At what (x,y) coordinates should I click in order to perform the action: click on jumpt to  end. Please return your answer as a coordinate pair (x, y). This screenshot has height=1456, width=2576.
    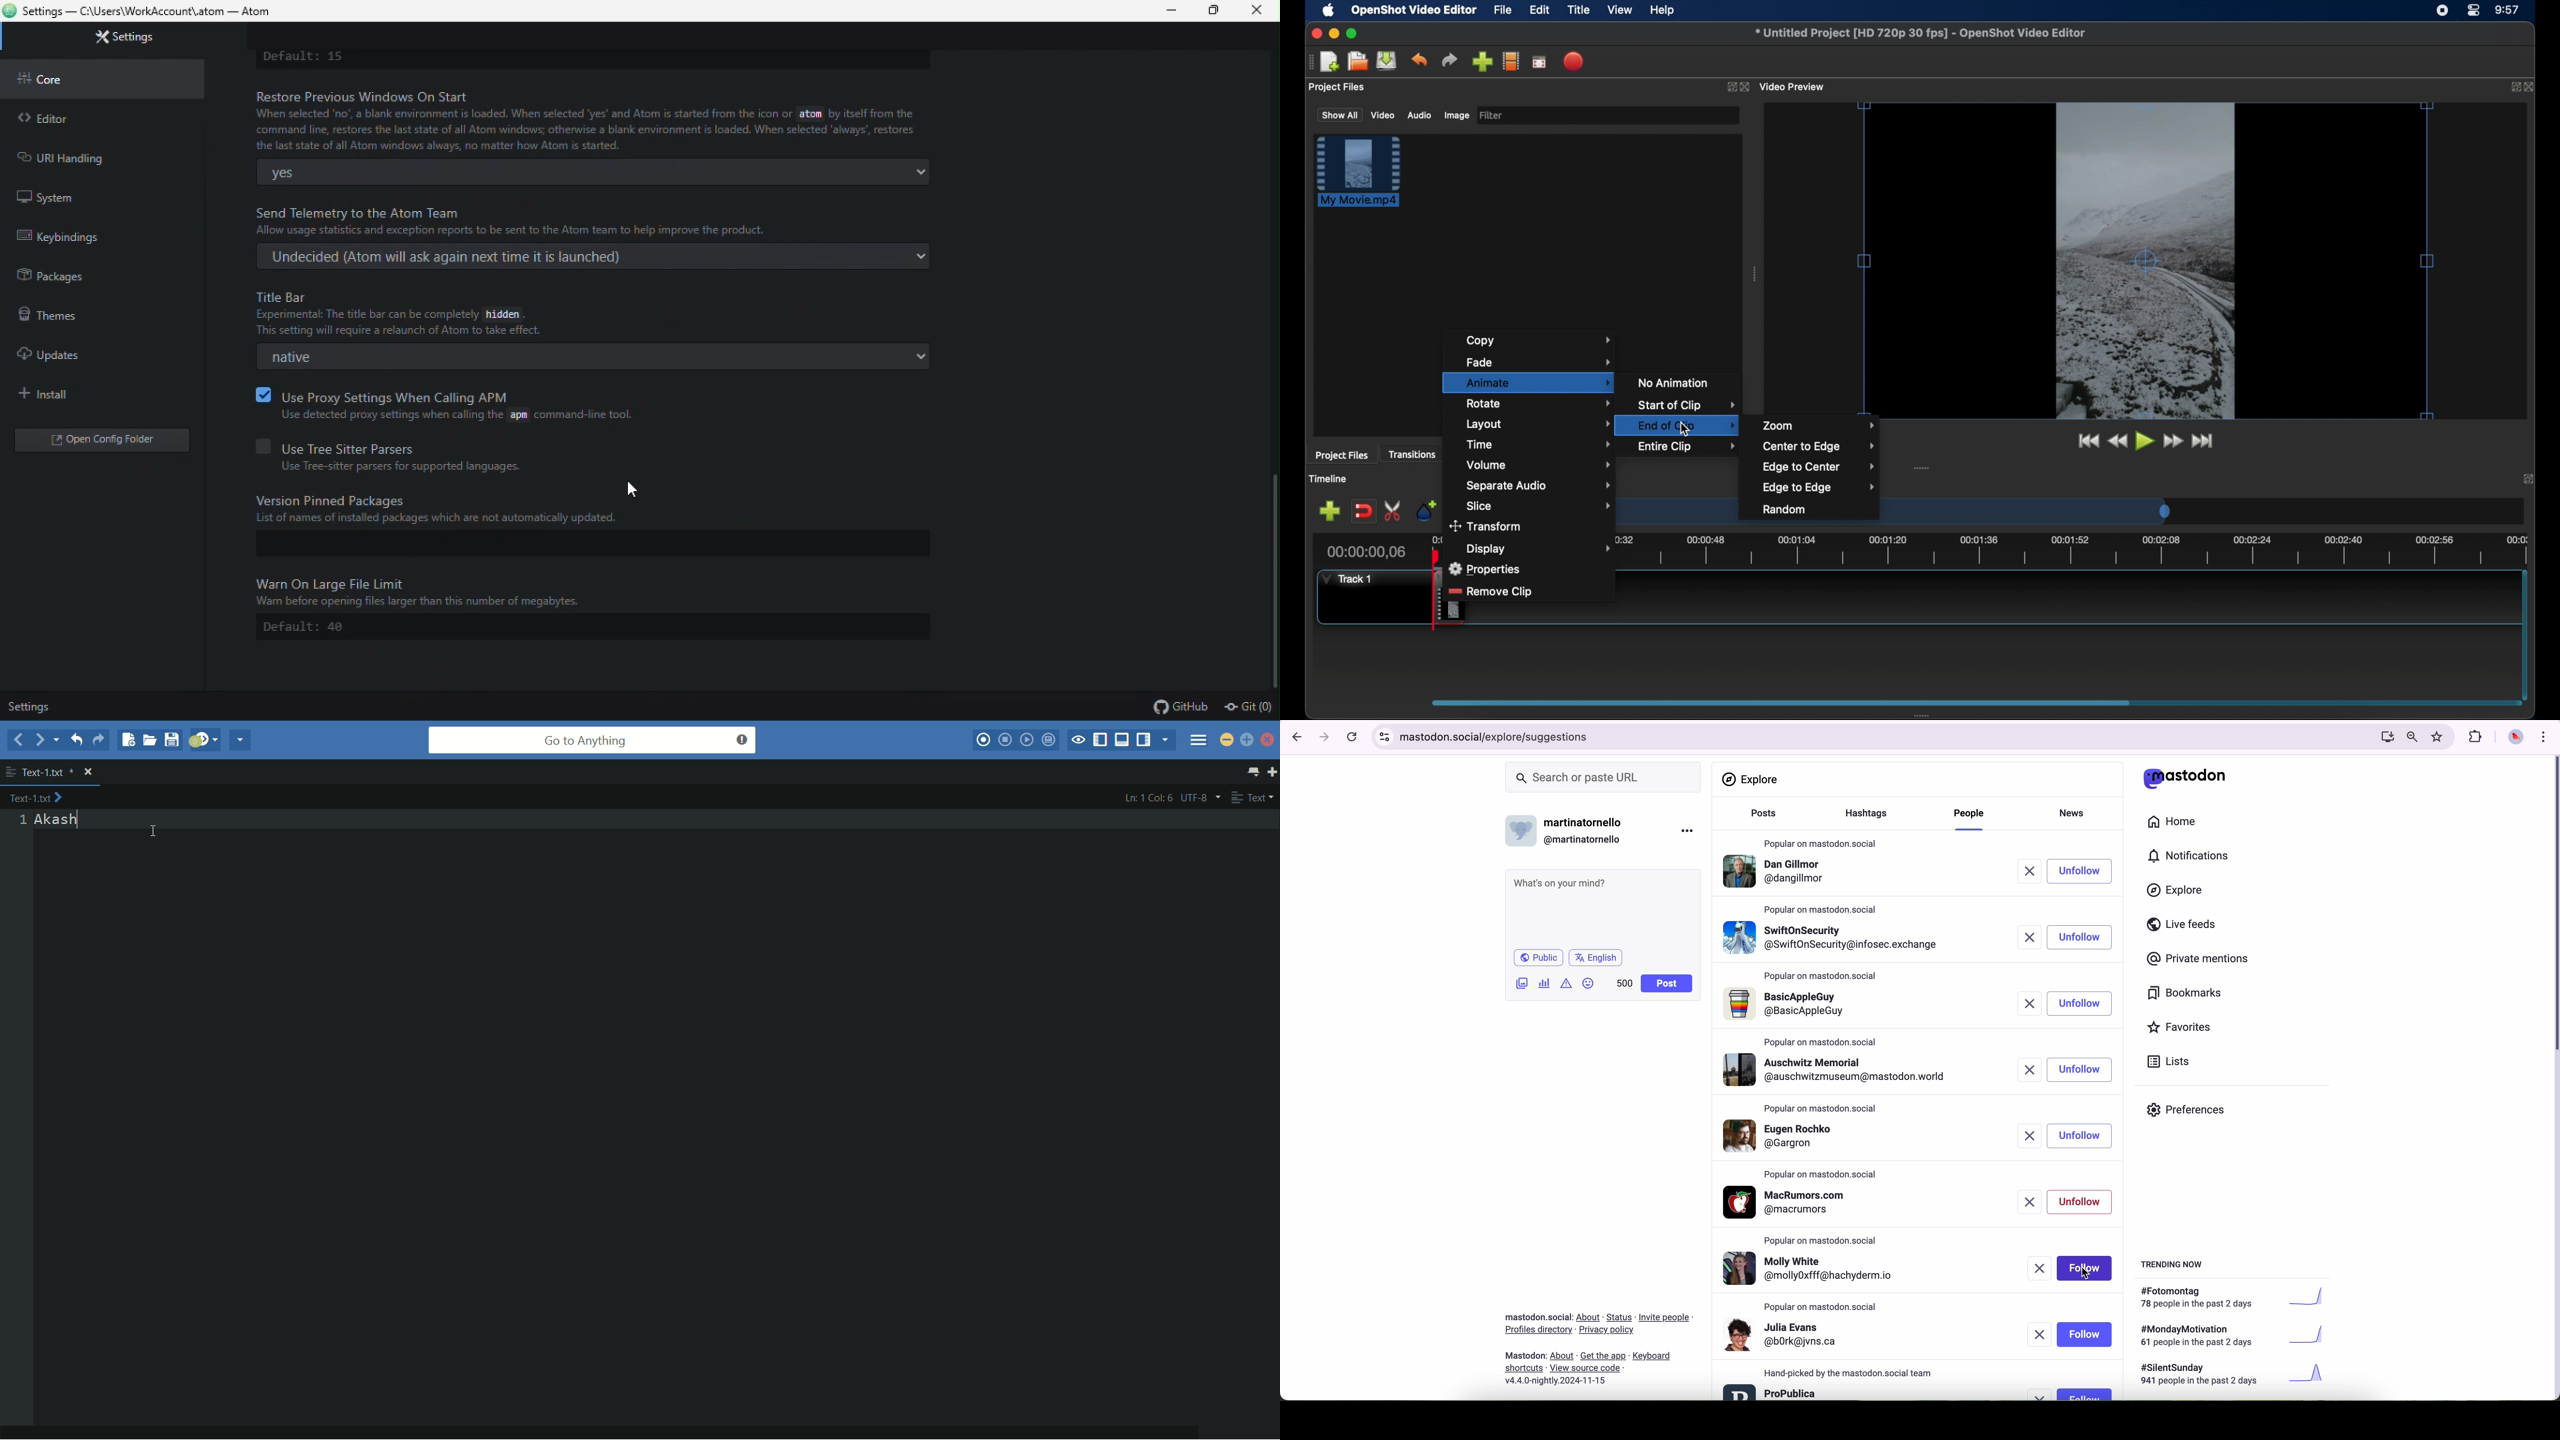
    Looking at the image, I should click on (2203, 441).